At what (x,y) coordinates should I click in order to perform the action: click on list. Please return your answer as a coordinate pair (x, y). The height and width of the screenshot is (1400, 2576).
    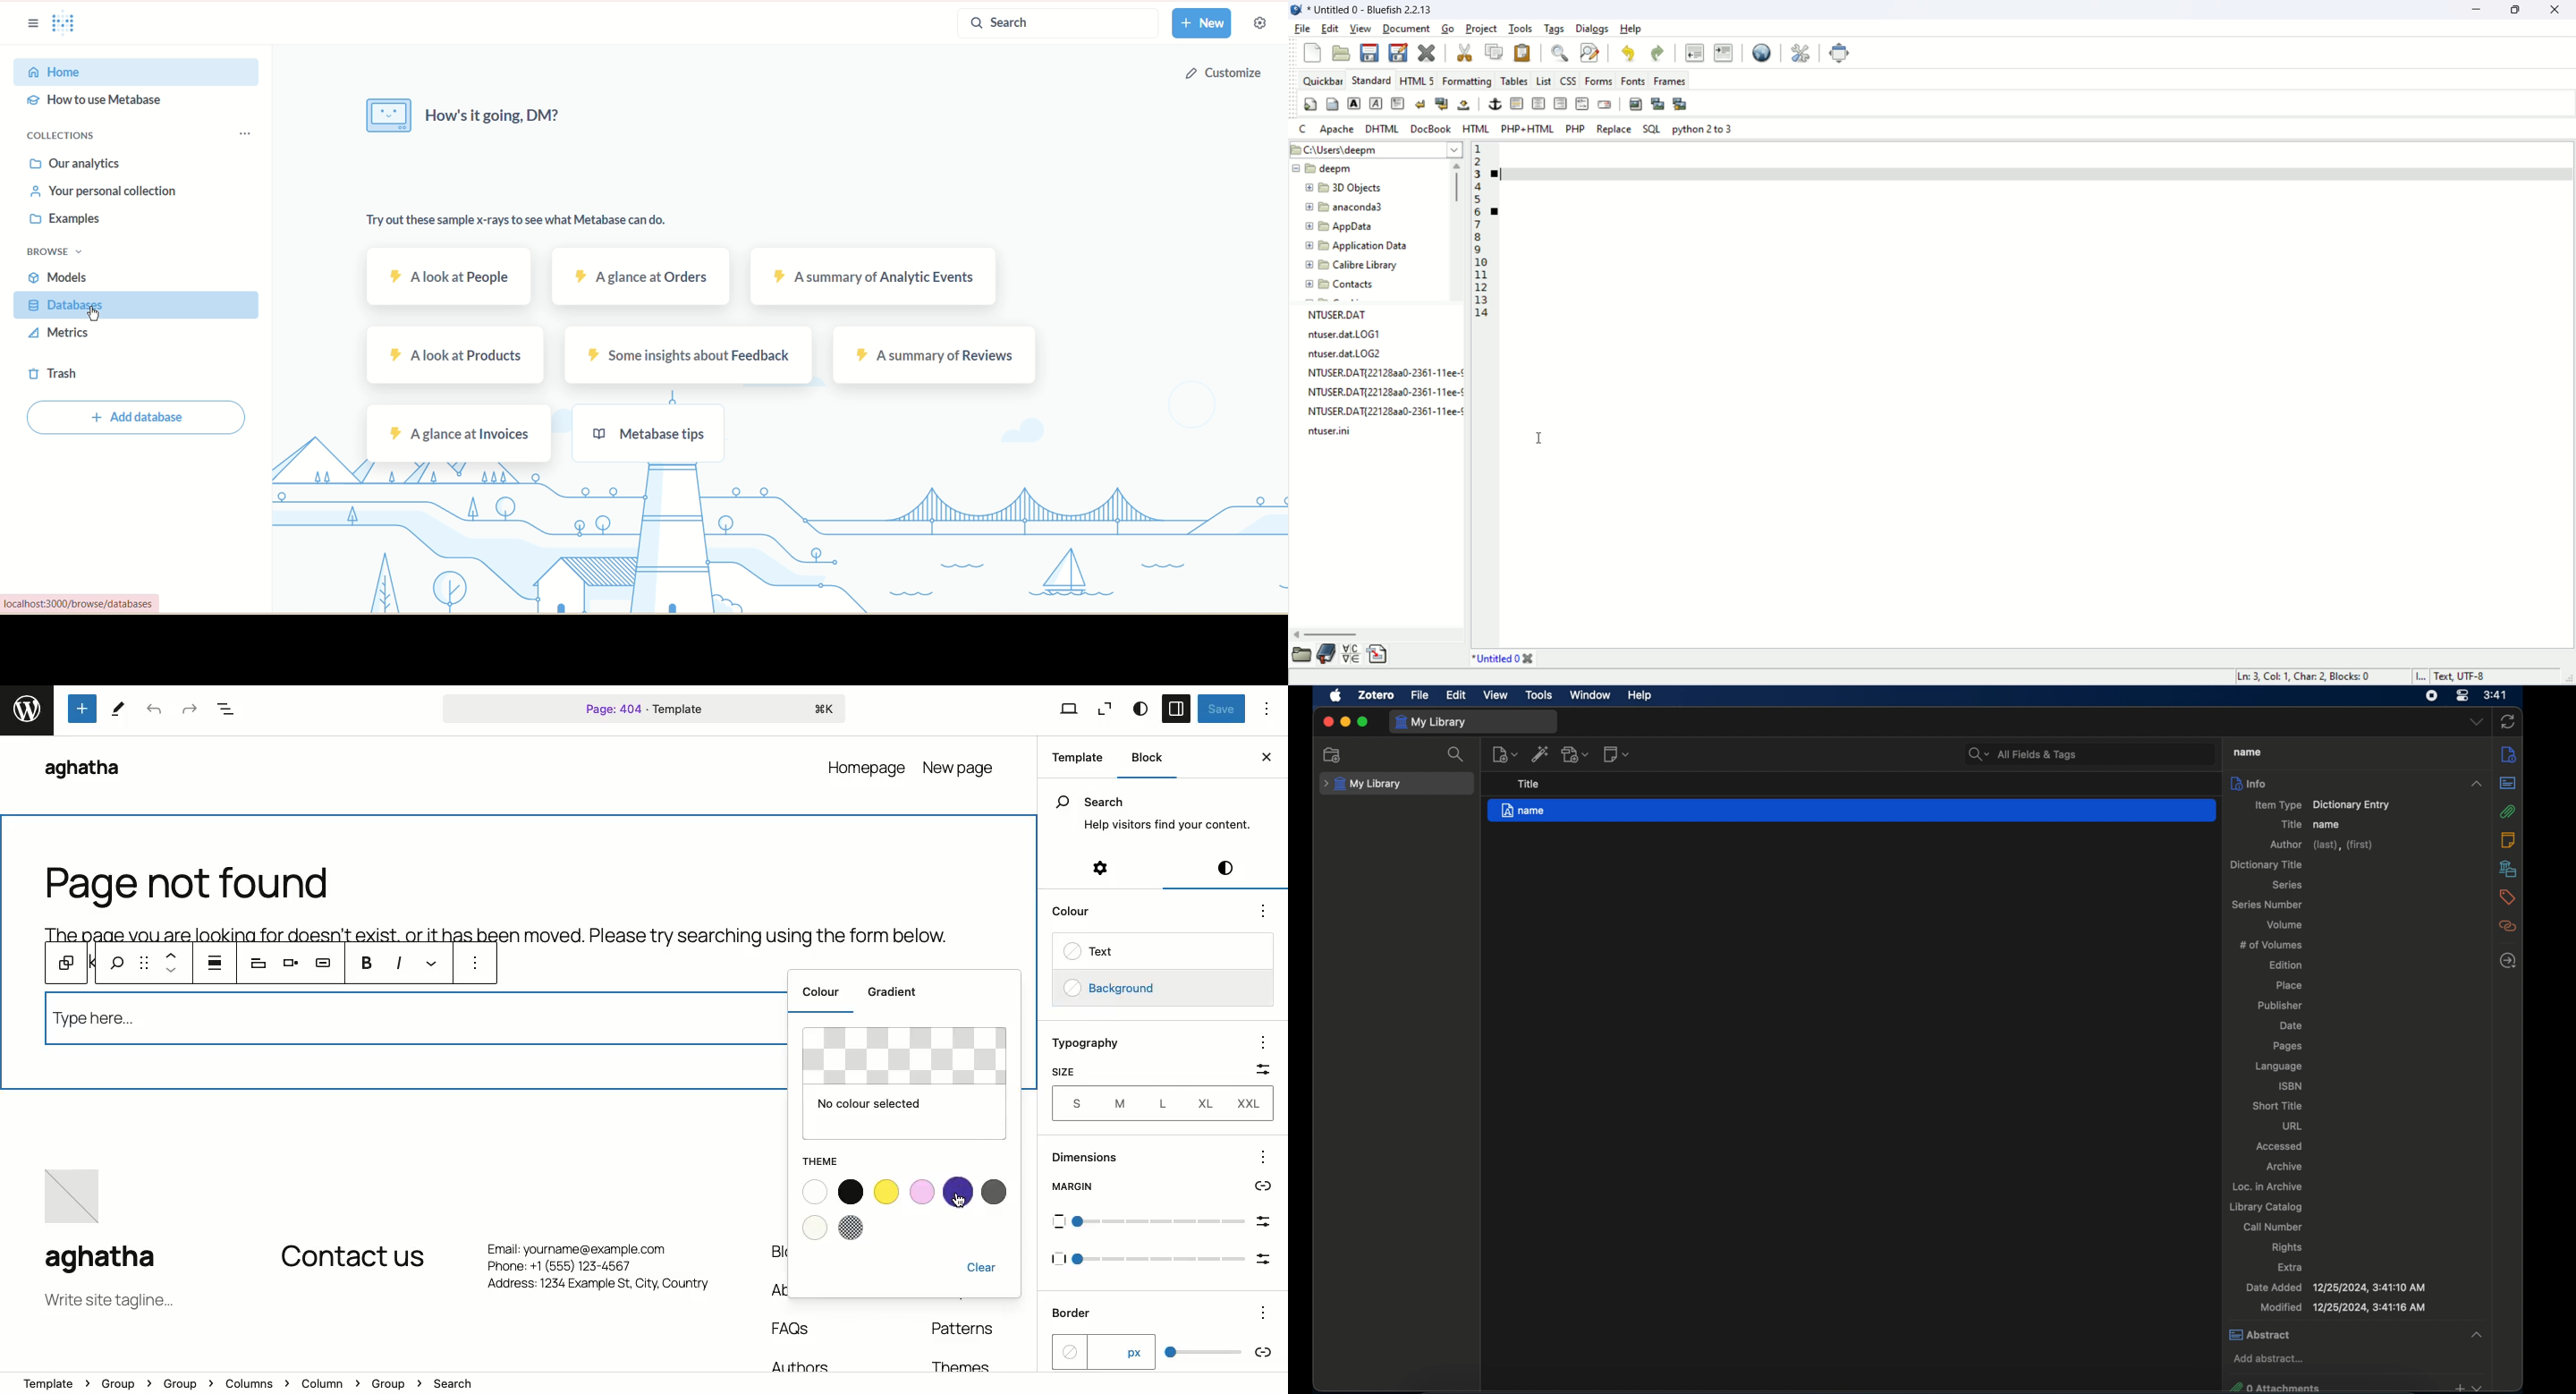
    Looking at the image, I should click on (1543, 81).